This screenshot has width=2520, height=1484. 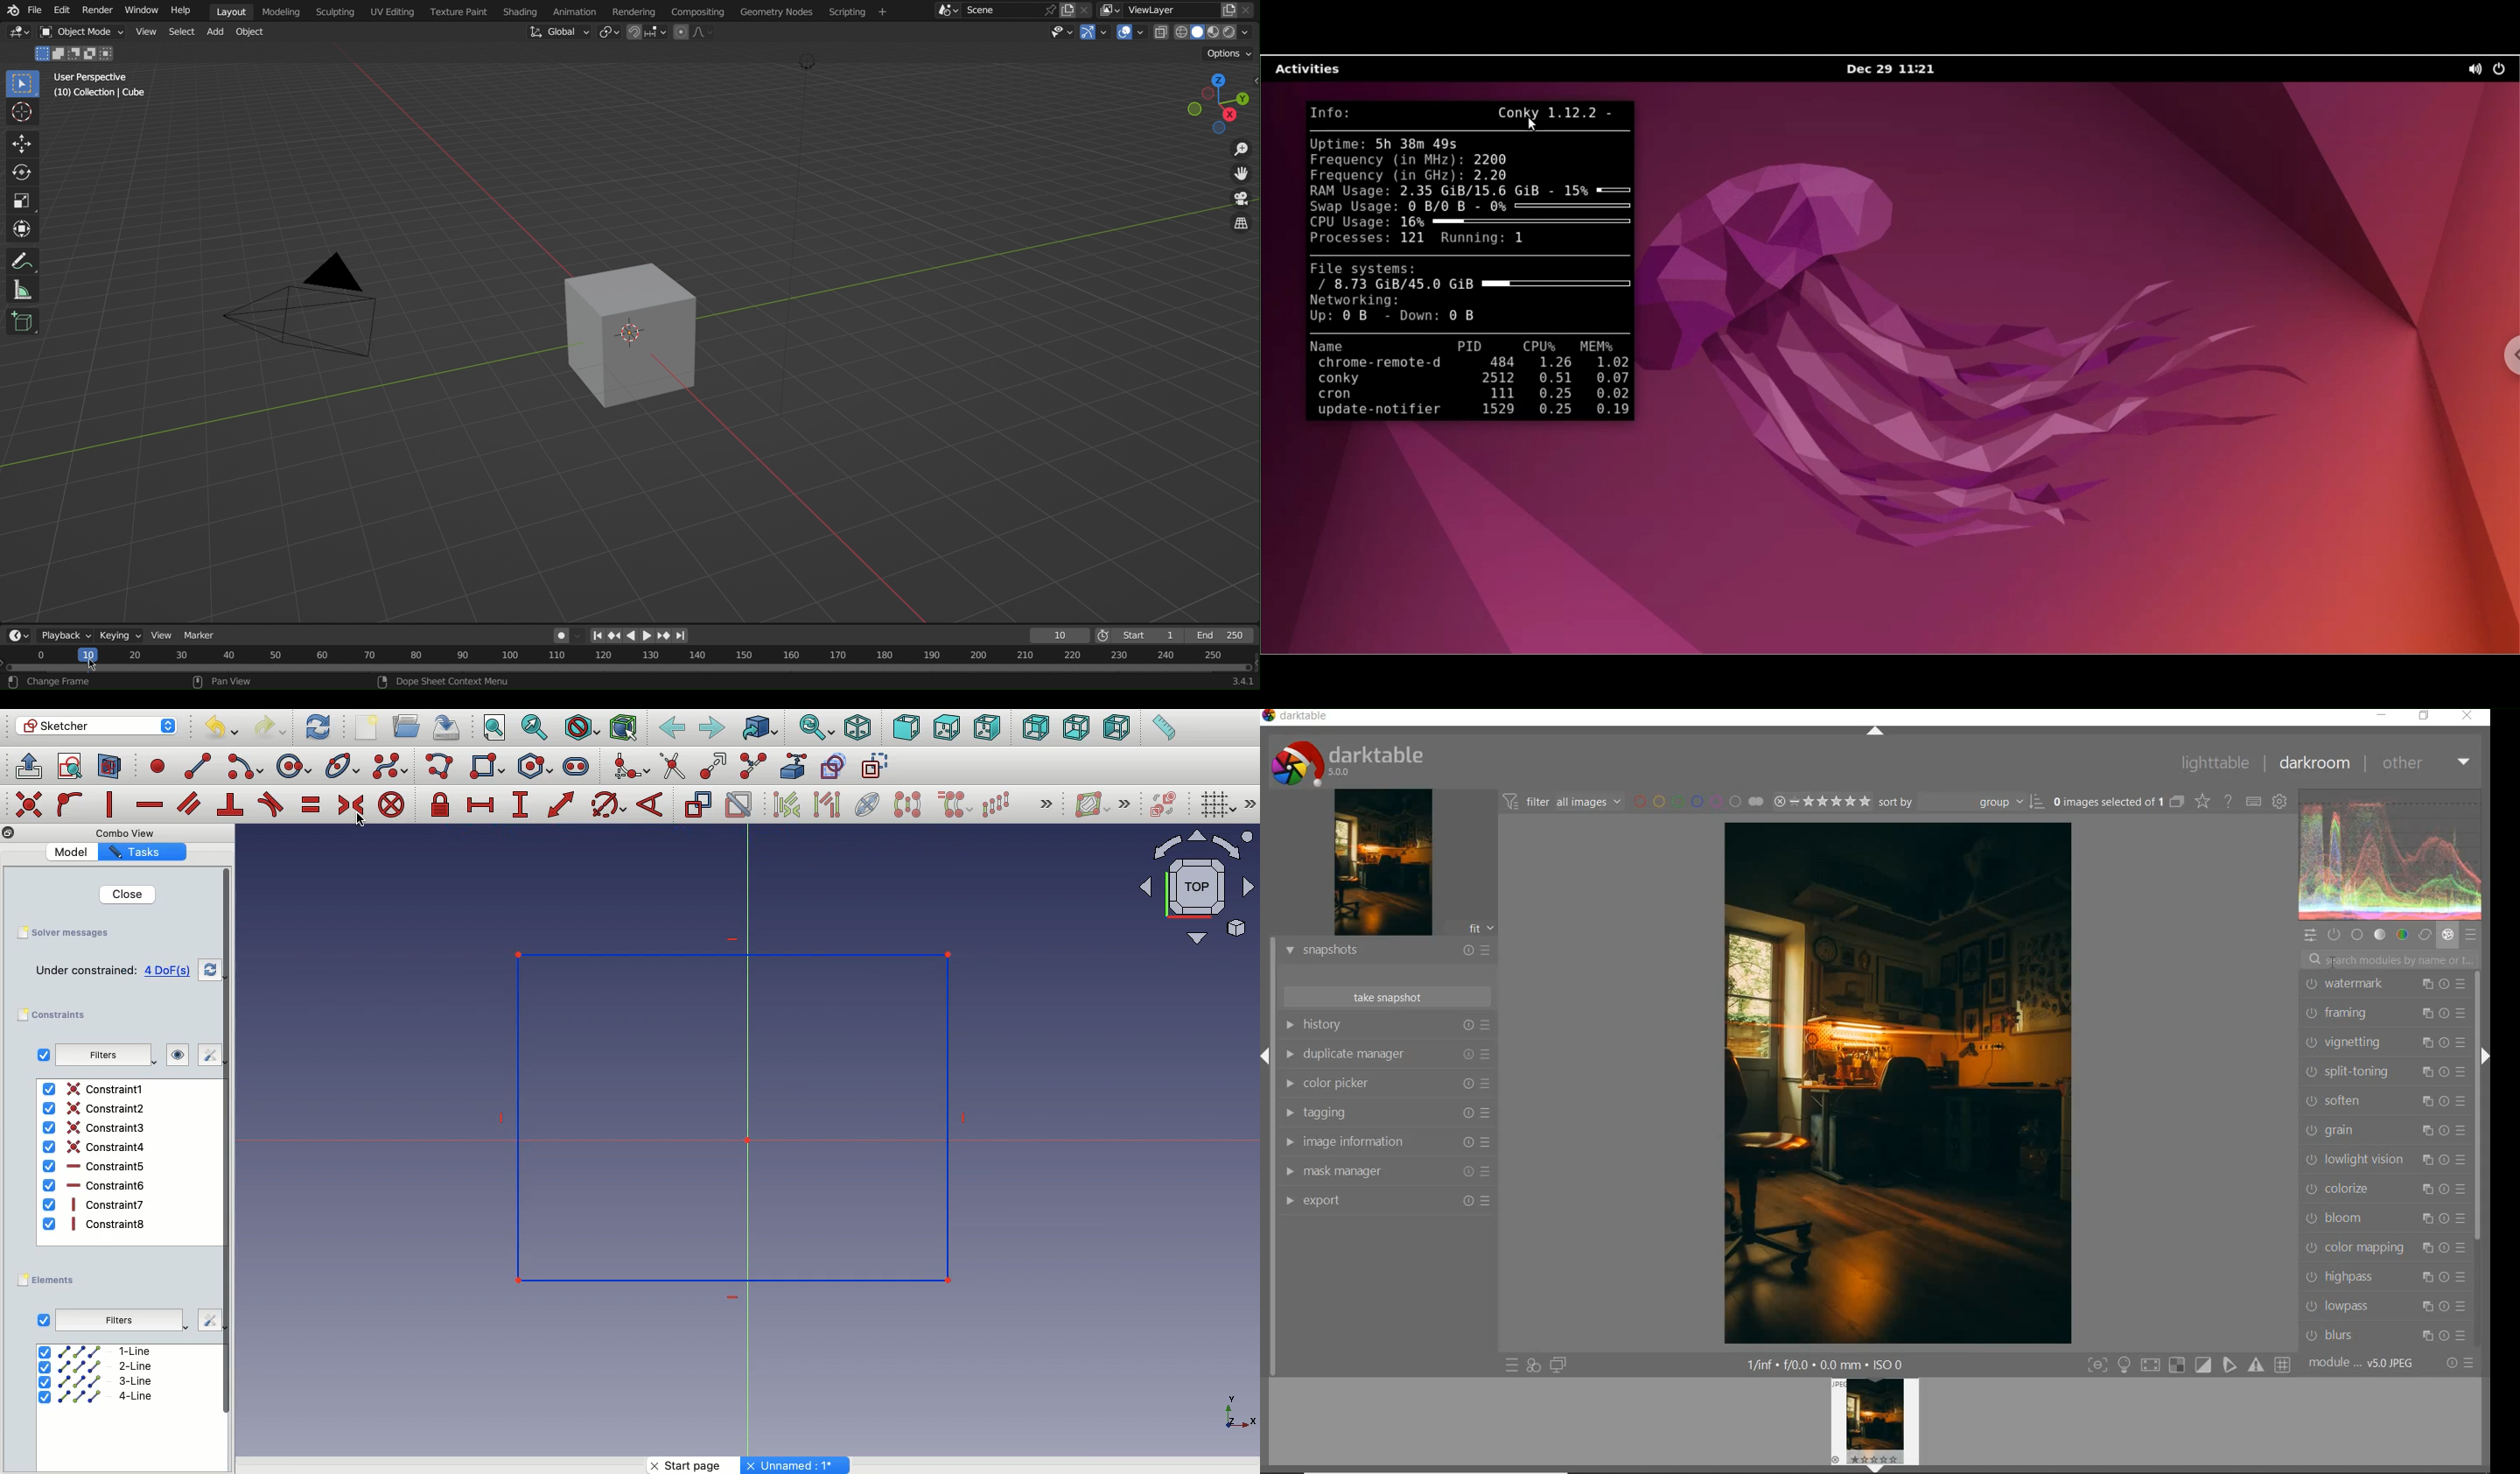 I want to click on module, so click(x=2361, y=1361).